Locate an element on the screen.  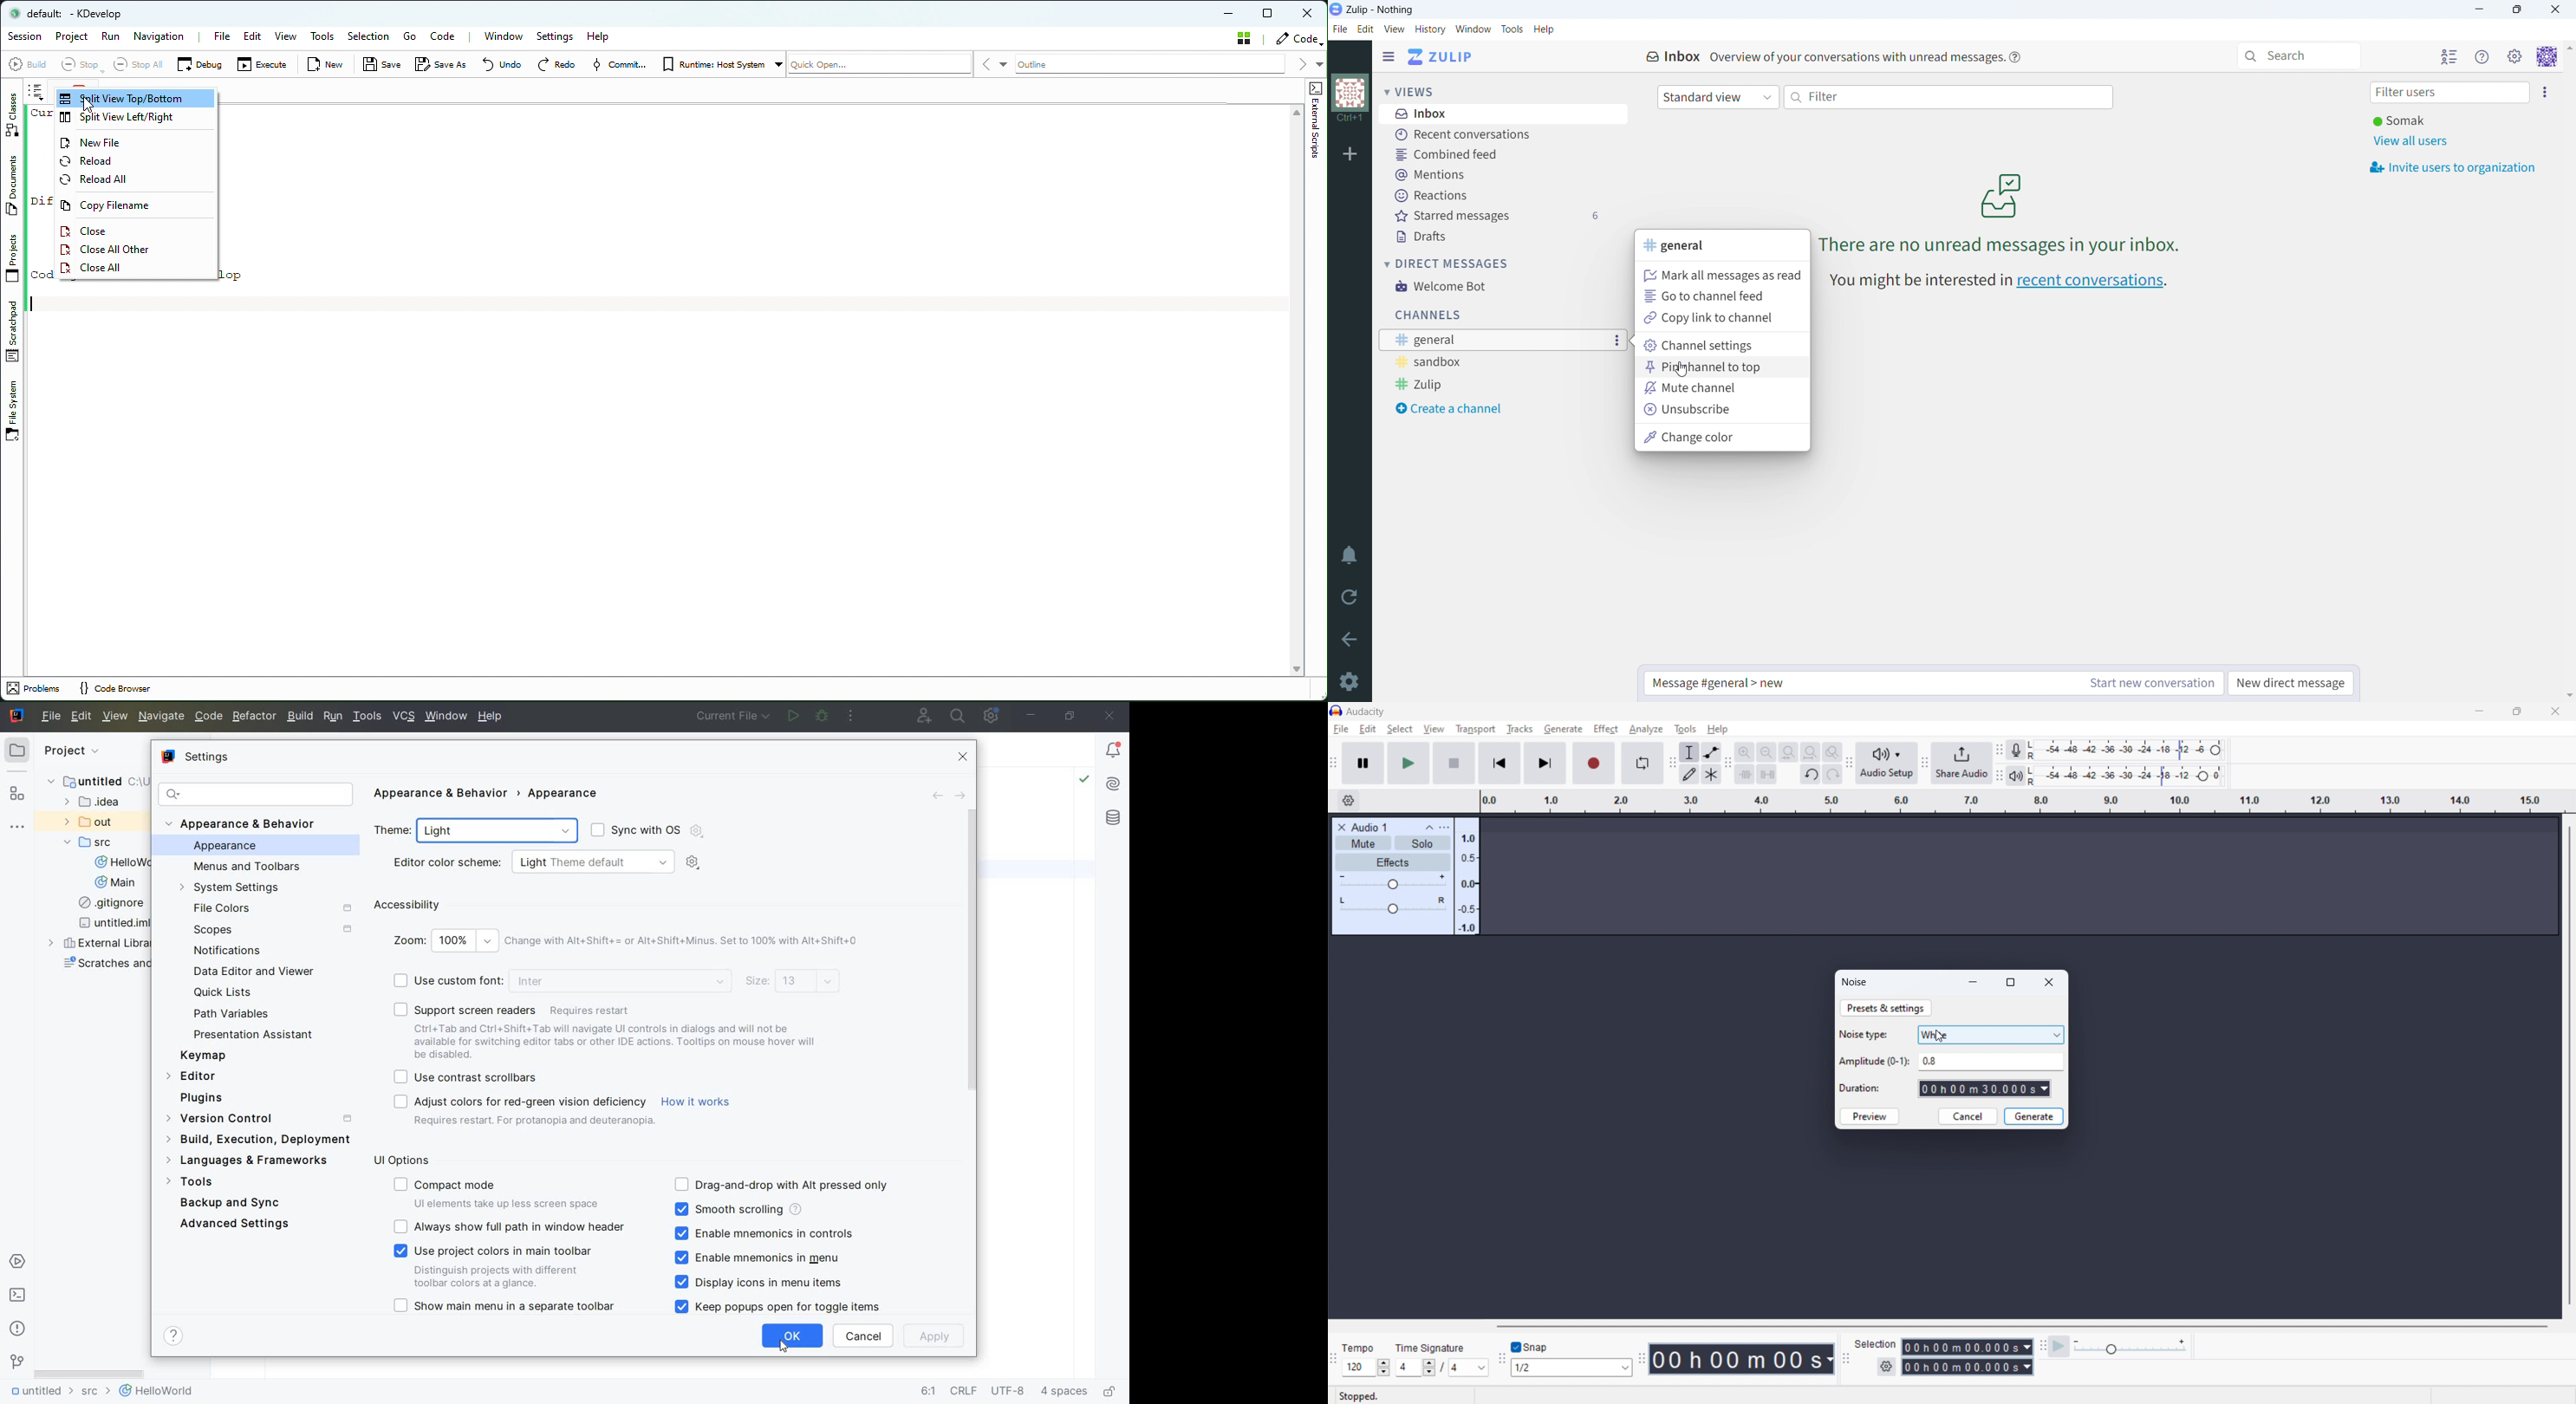
playback meter toolbar is located at coordinates (1998, 776).